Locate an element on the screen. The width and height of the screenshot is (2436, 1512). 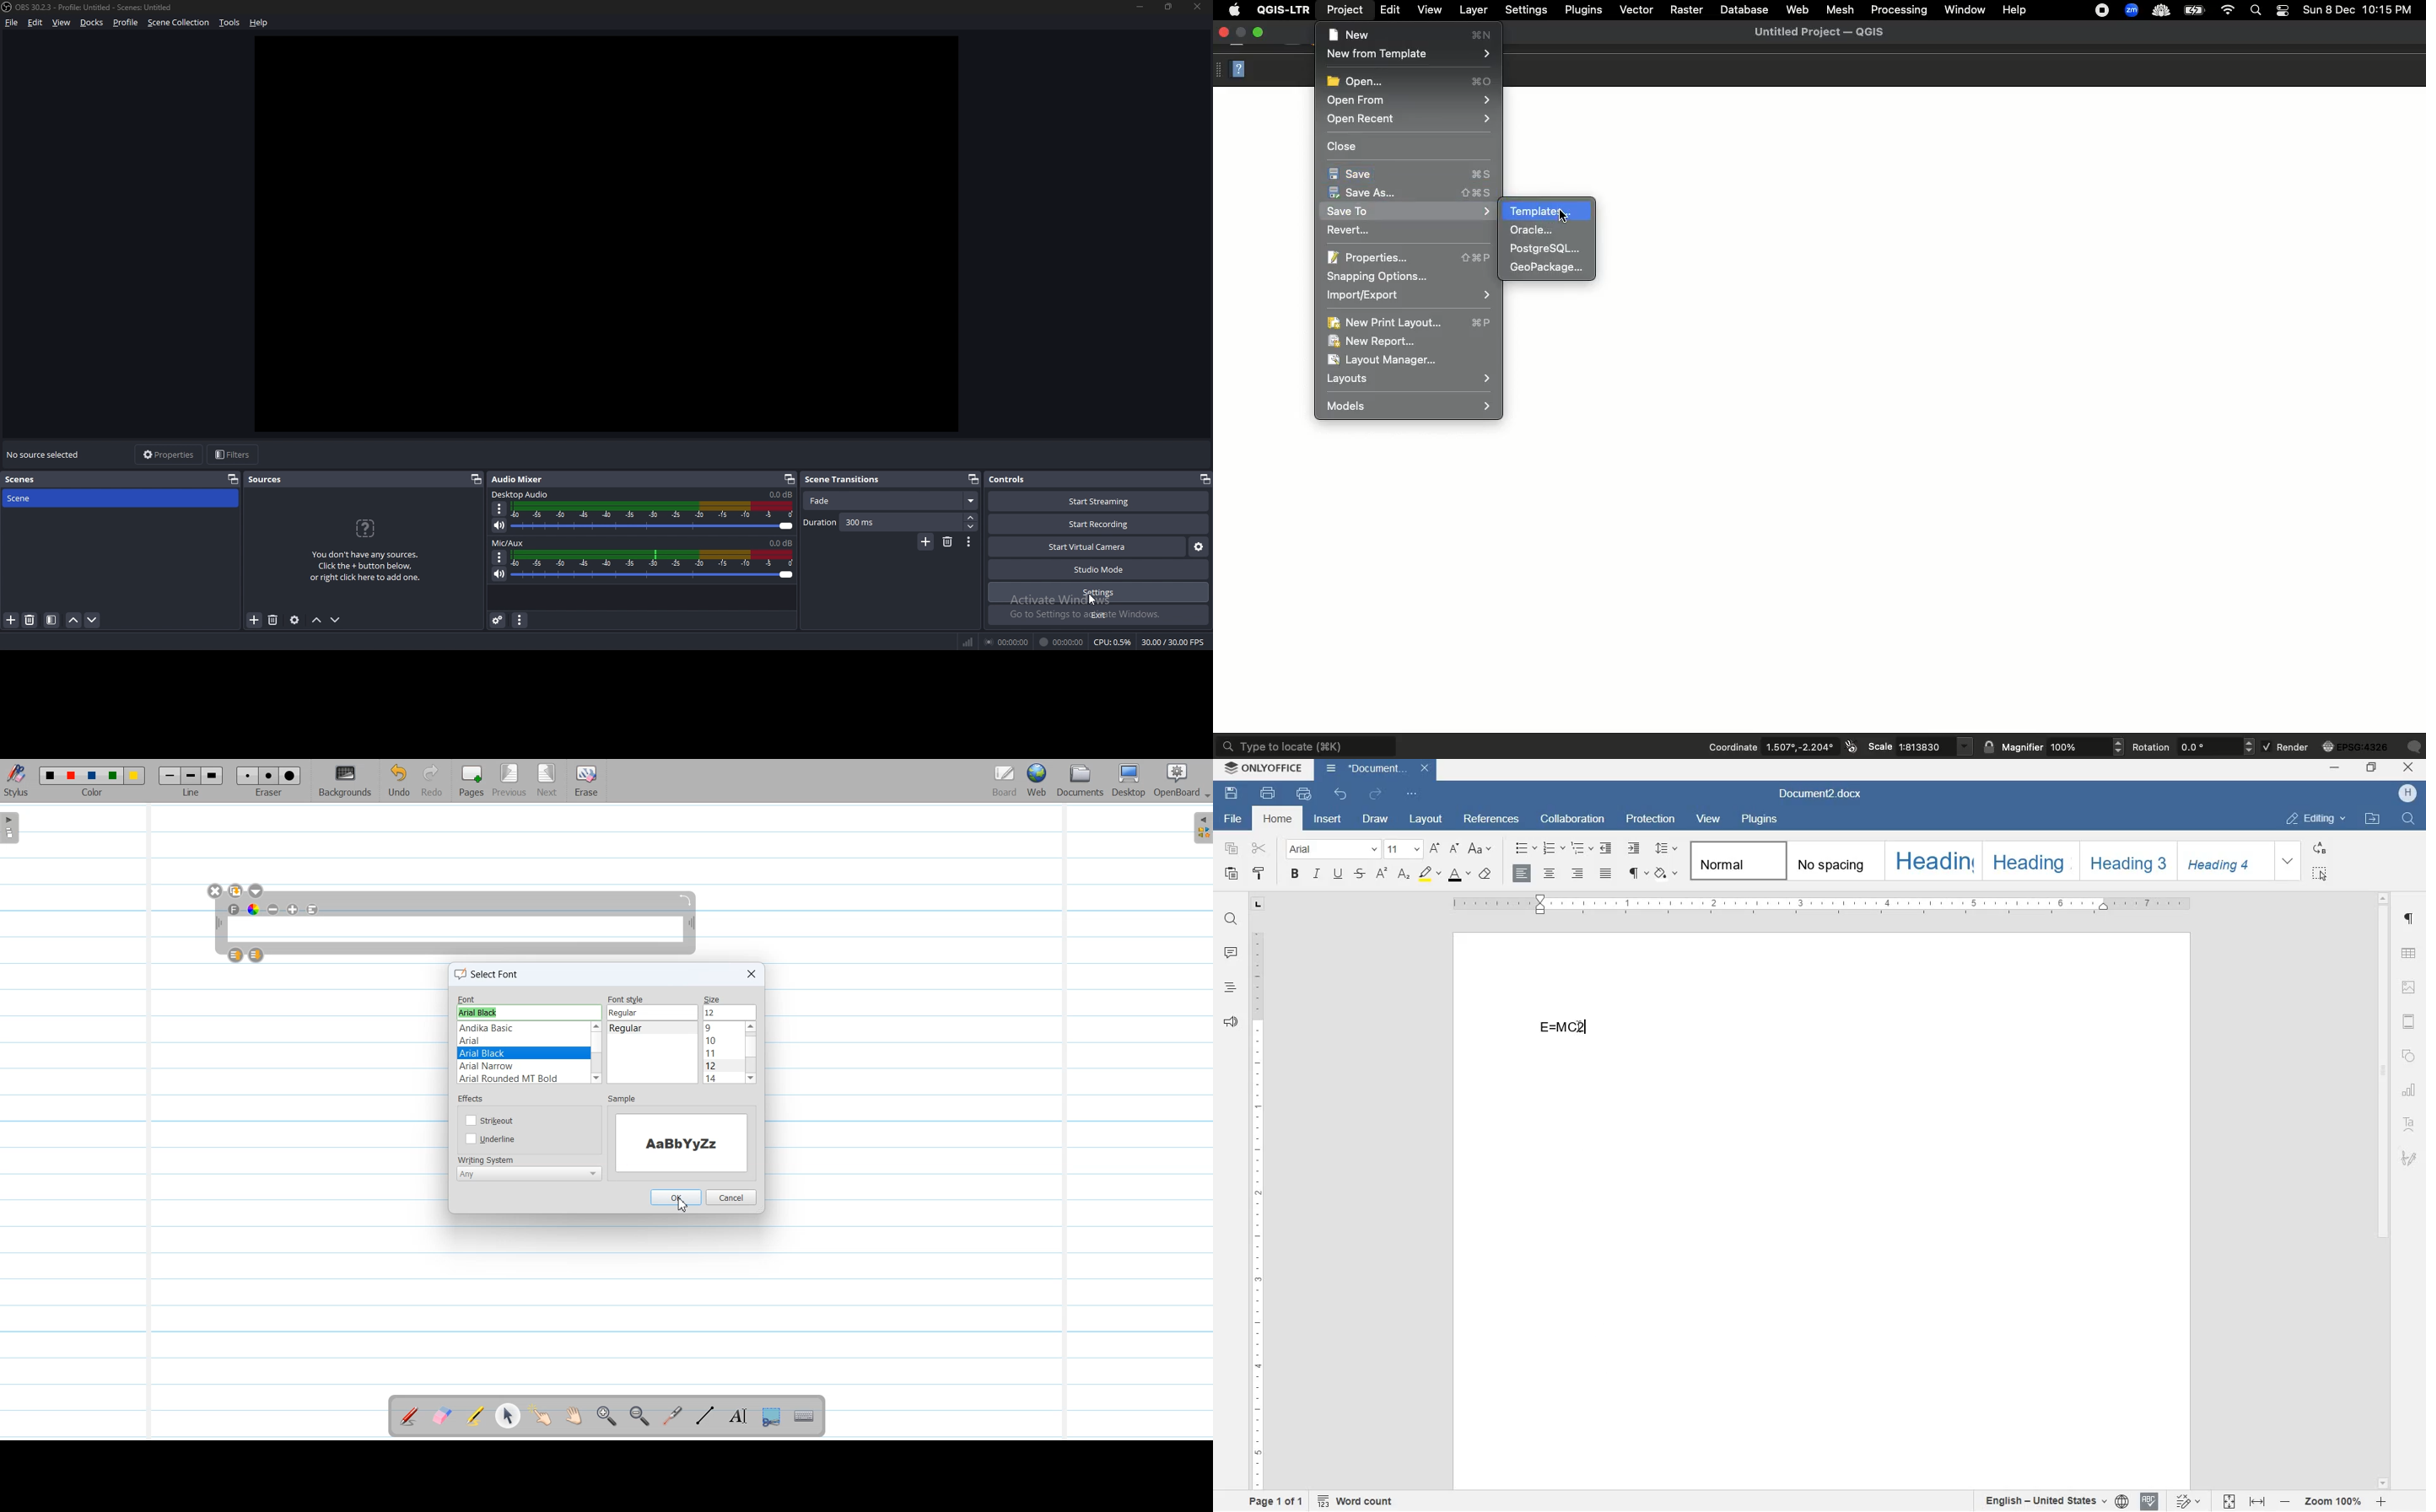
signature is located at coordinates (2410, 1160).